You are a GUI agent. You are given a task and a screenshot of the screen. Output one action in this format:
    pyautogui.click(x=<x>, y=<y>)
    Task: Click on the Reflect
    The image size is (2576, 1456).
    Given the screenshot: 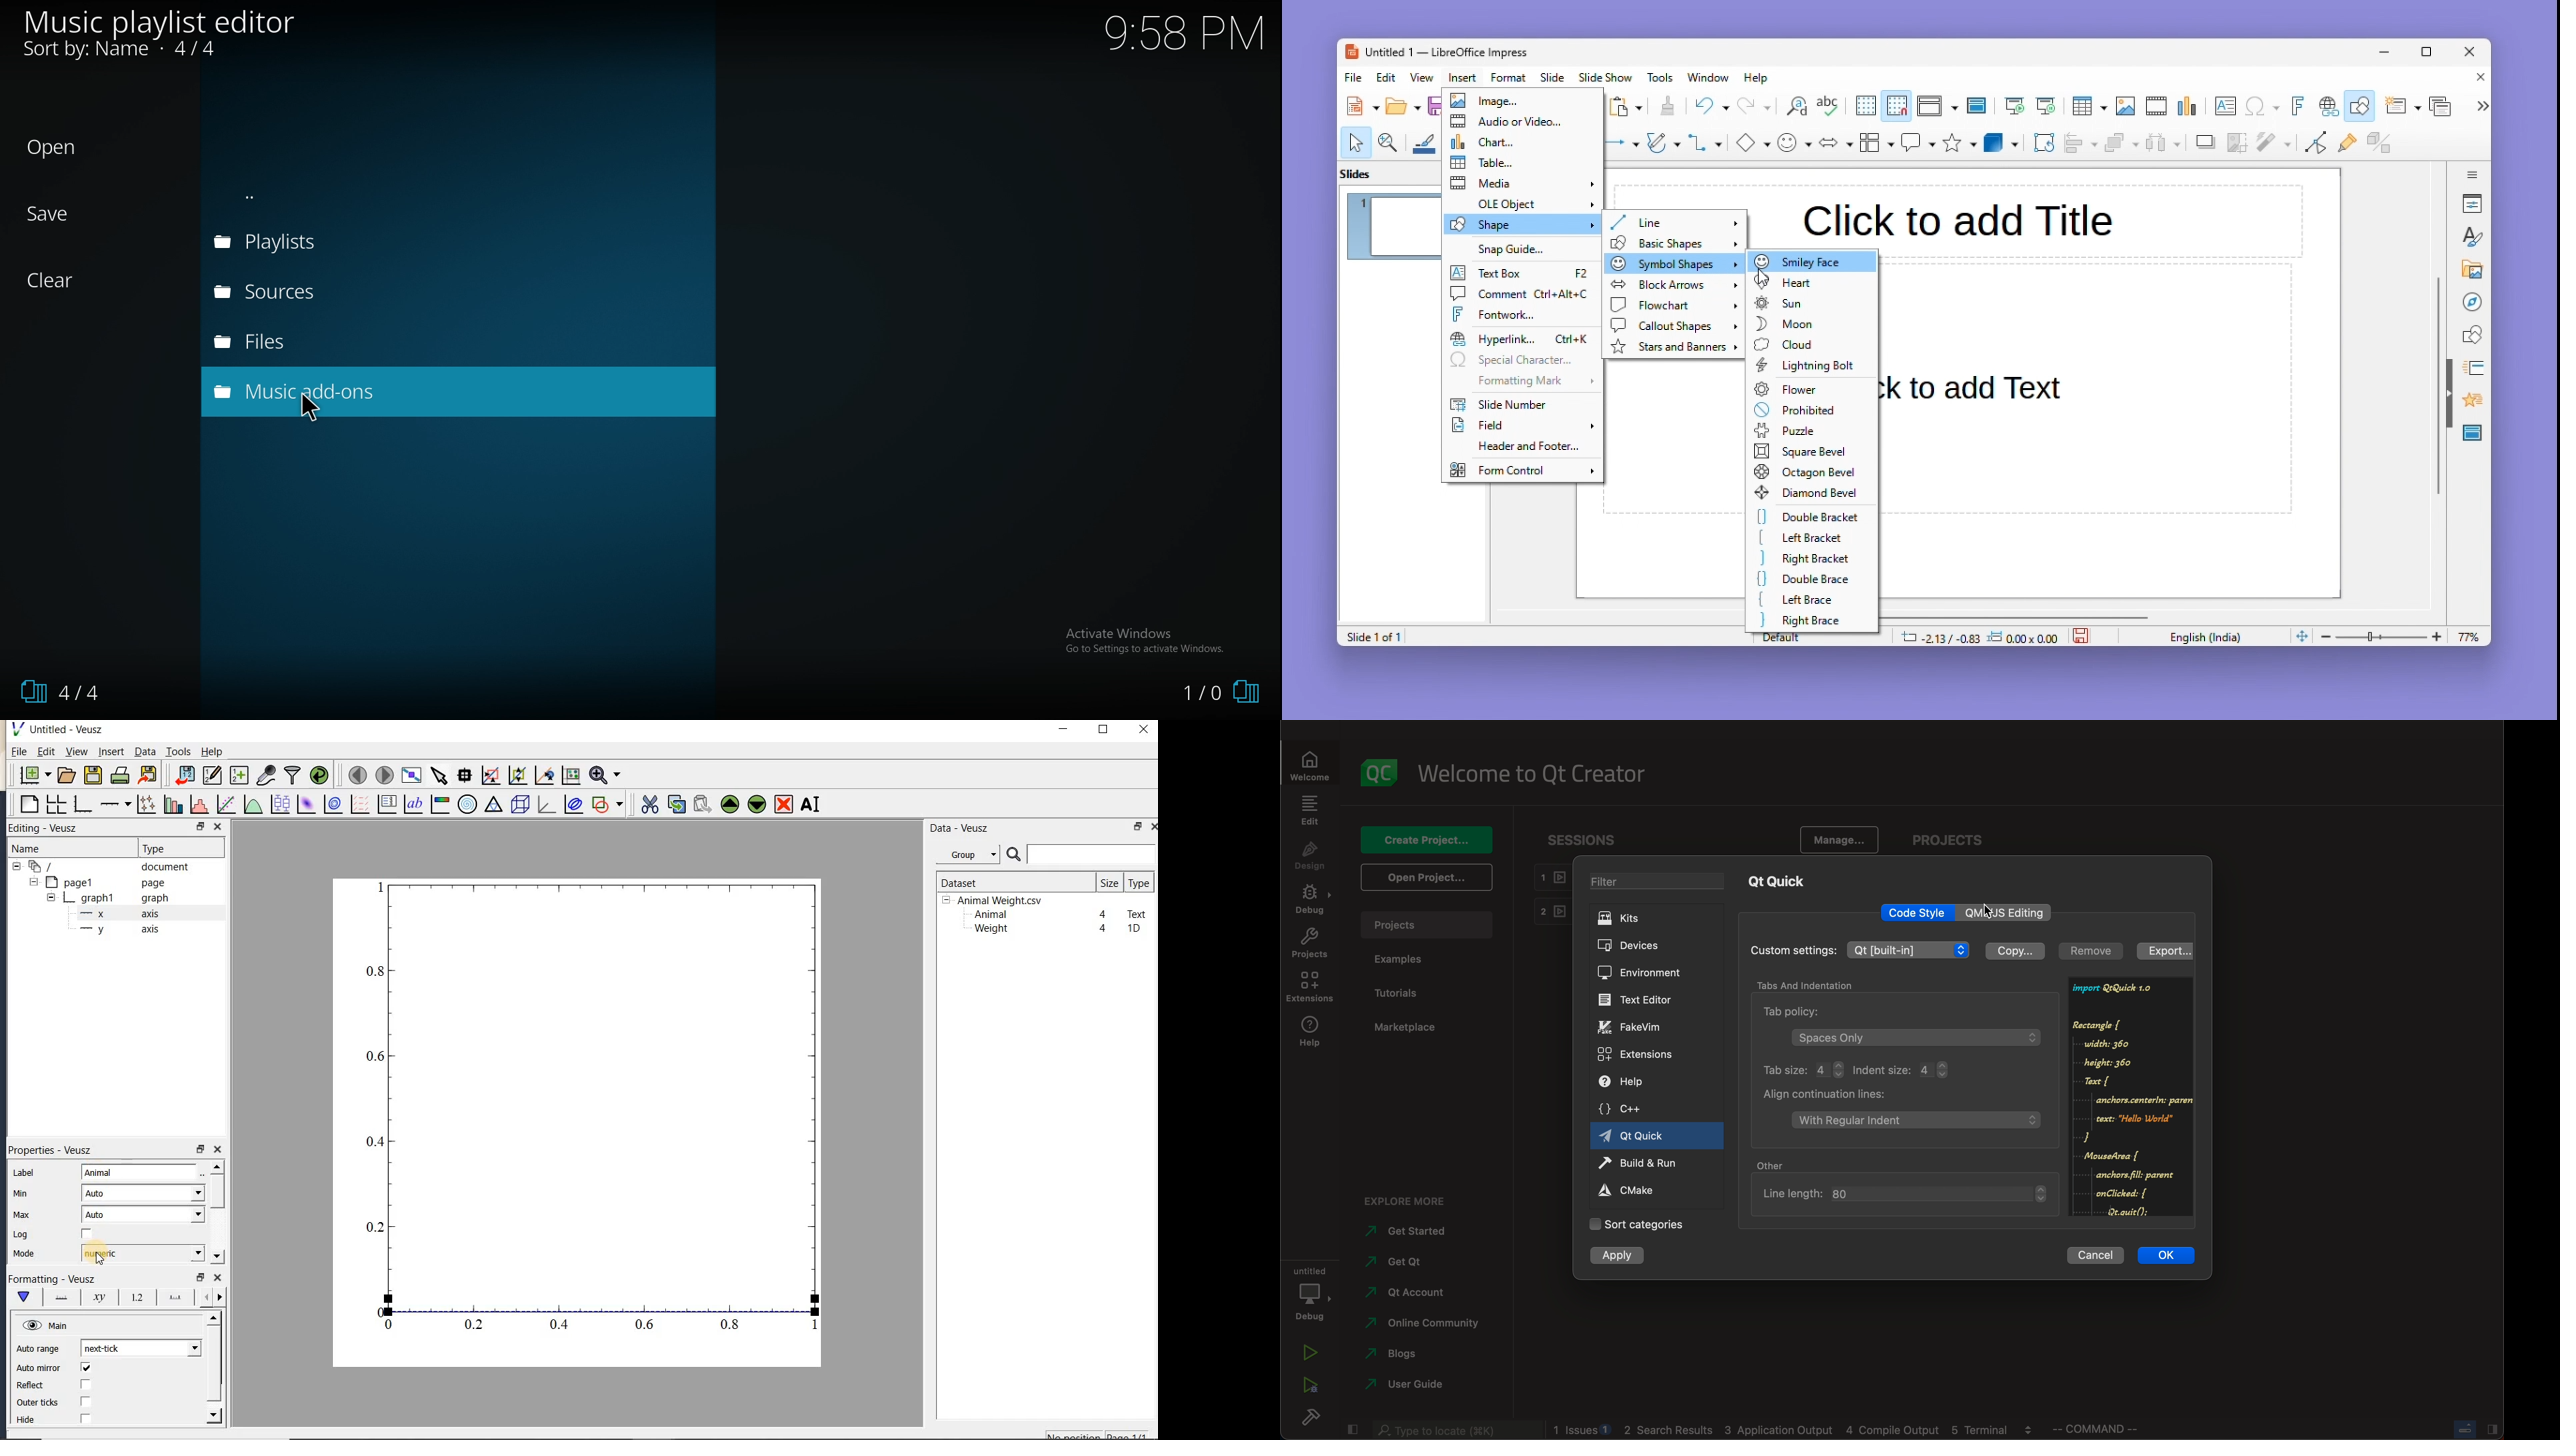 What is the action you would take?
    pyautogui.click(x=37, y=1386)
    